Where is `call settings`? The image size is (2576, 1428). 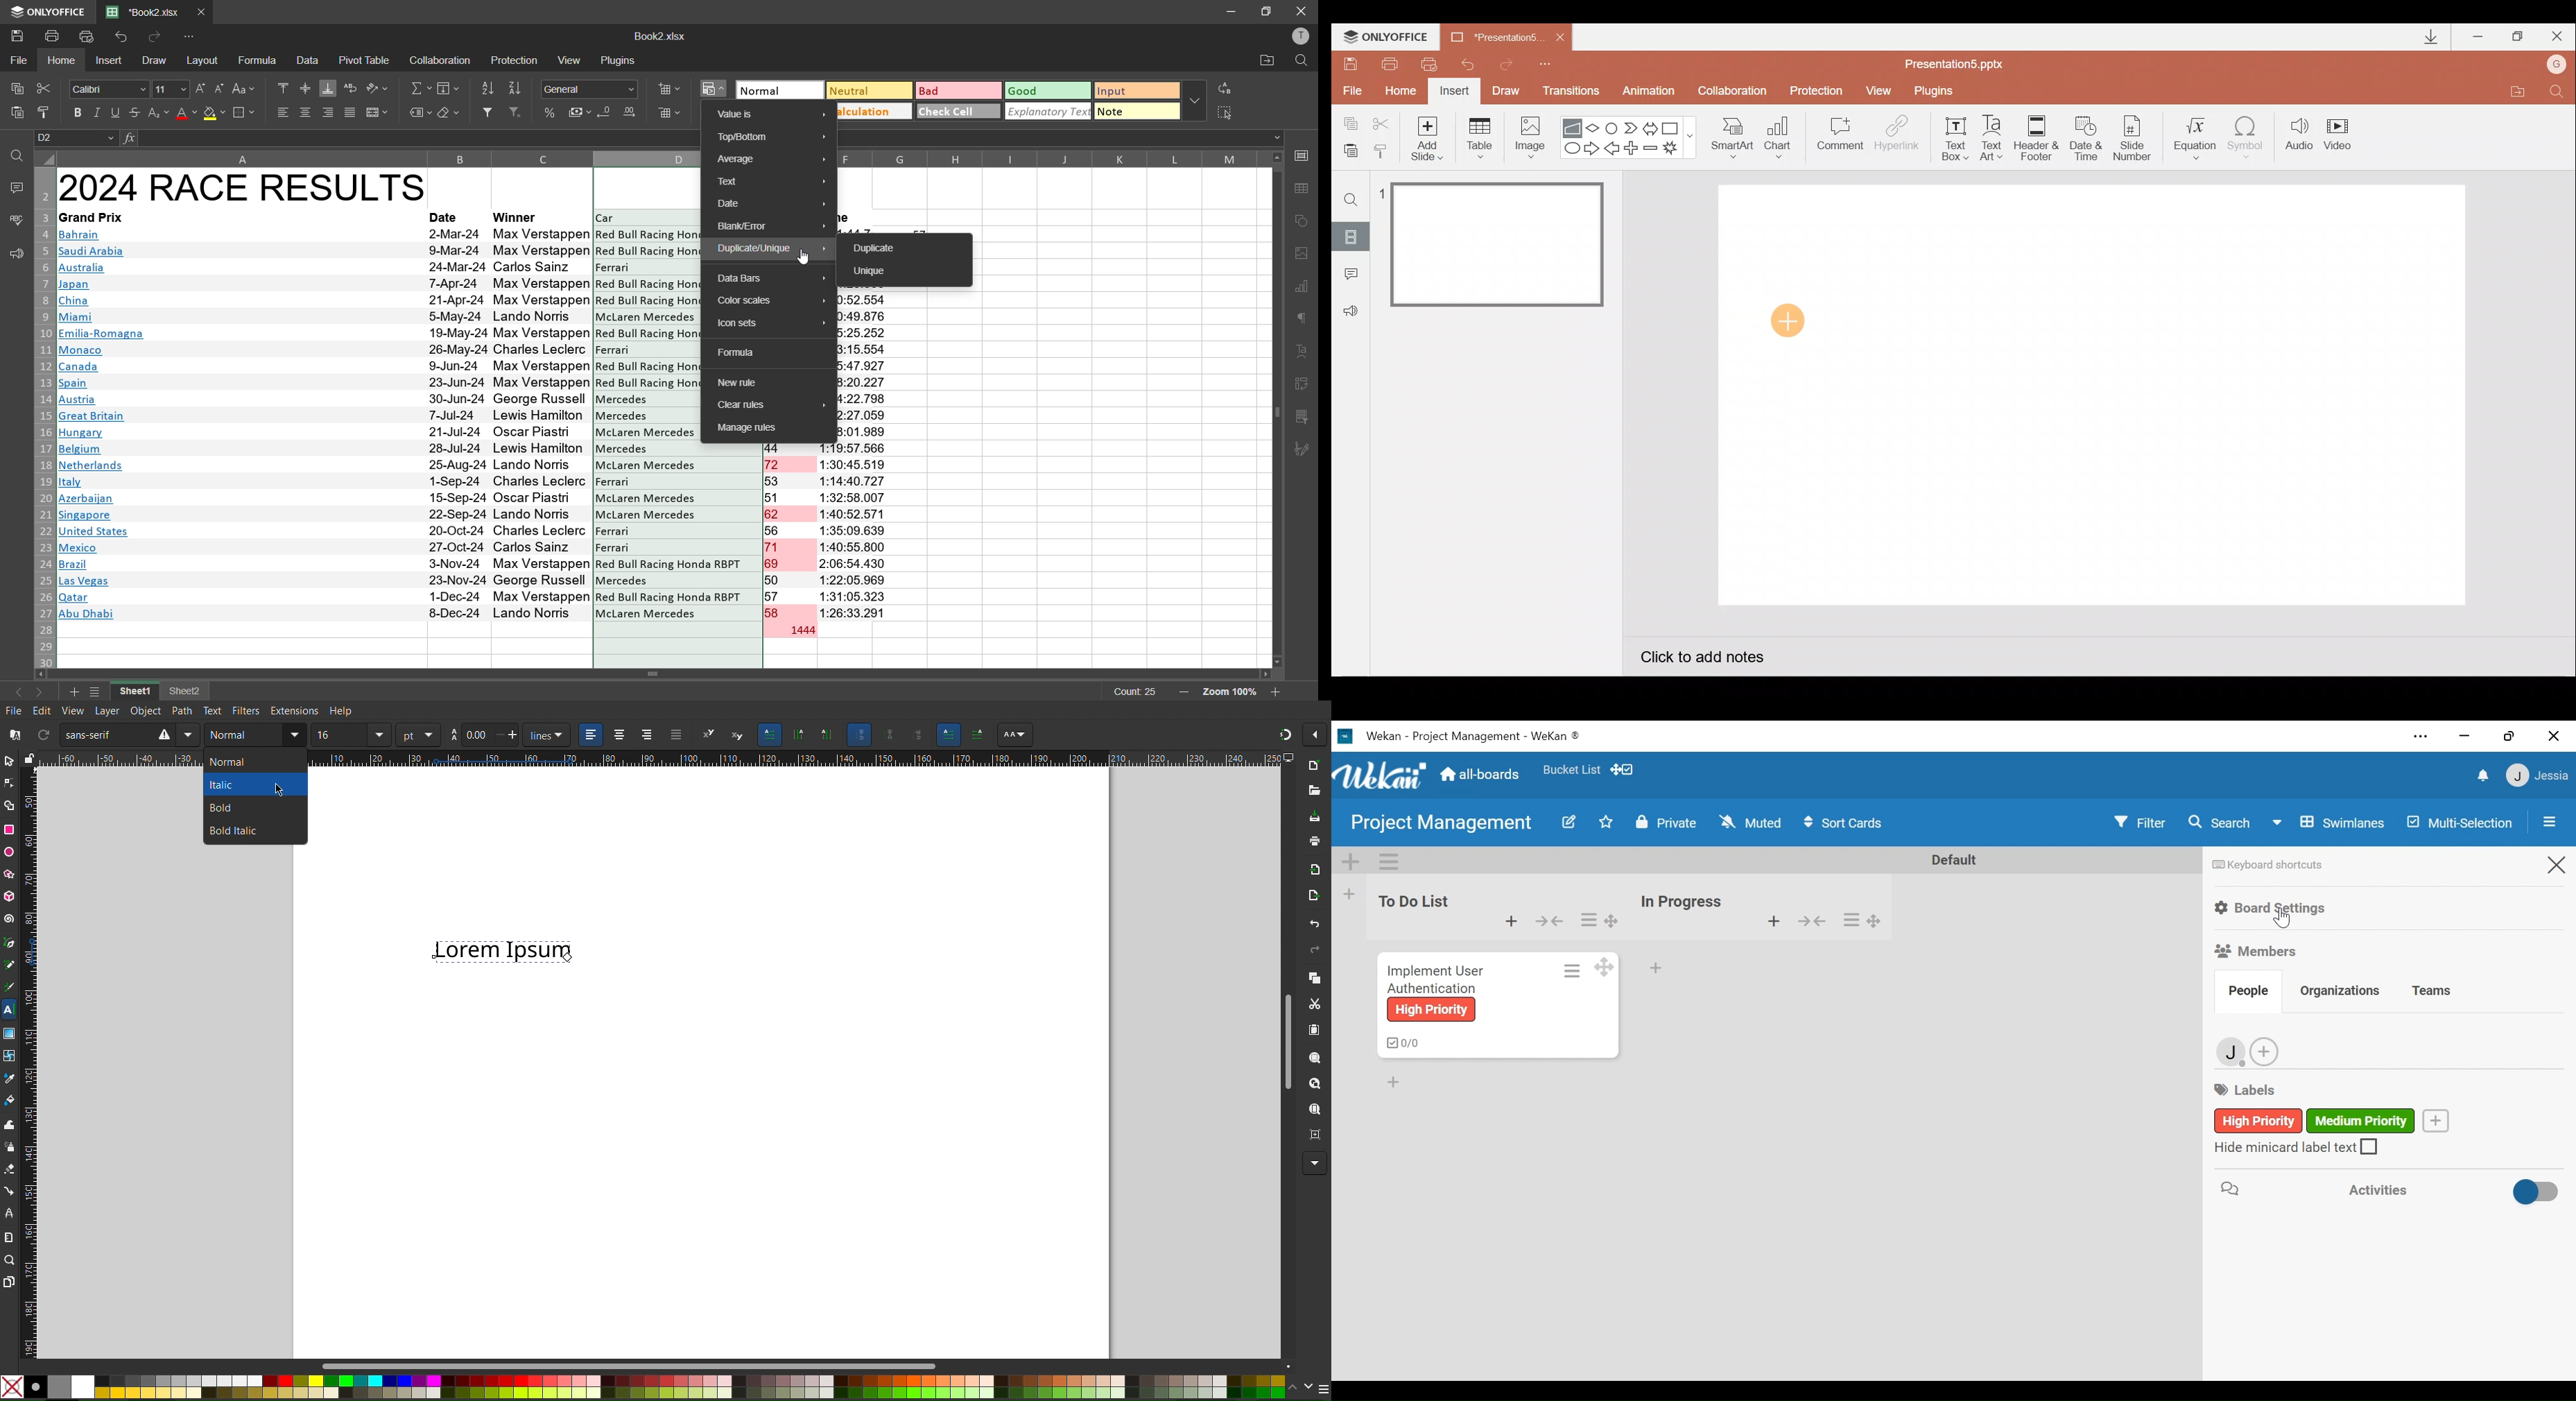 call settings is located at coordinates (1303, 159).